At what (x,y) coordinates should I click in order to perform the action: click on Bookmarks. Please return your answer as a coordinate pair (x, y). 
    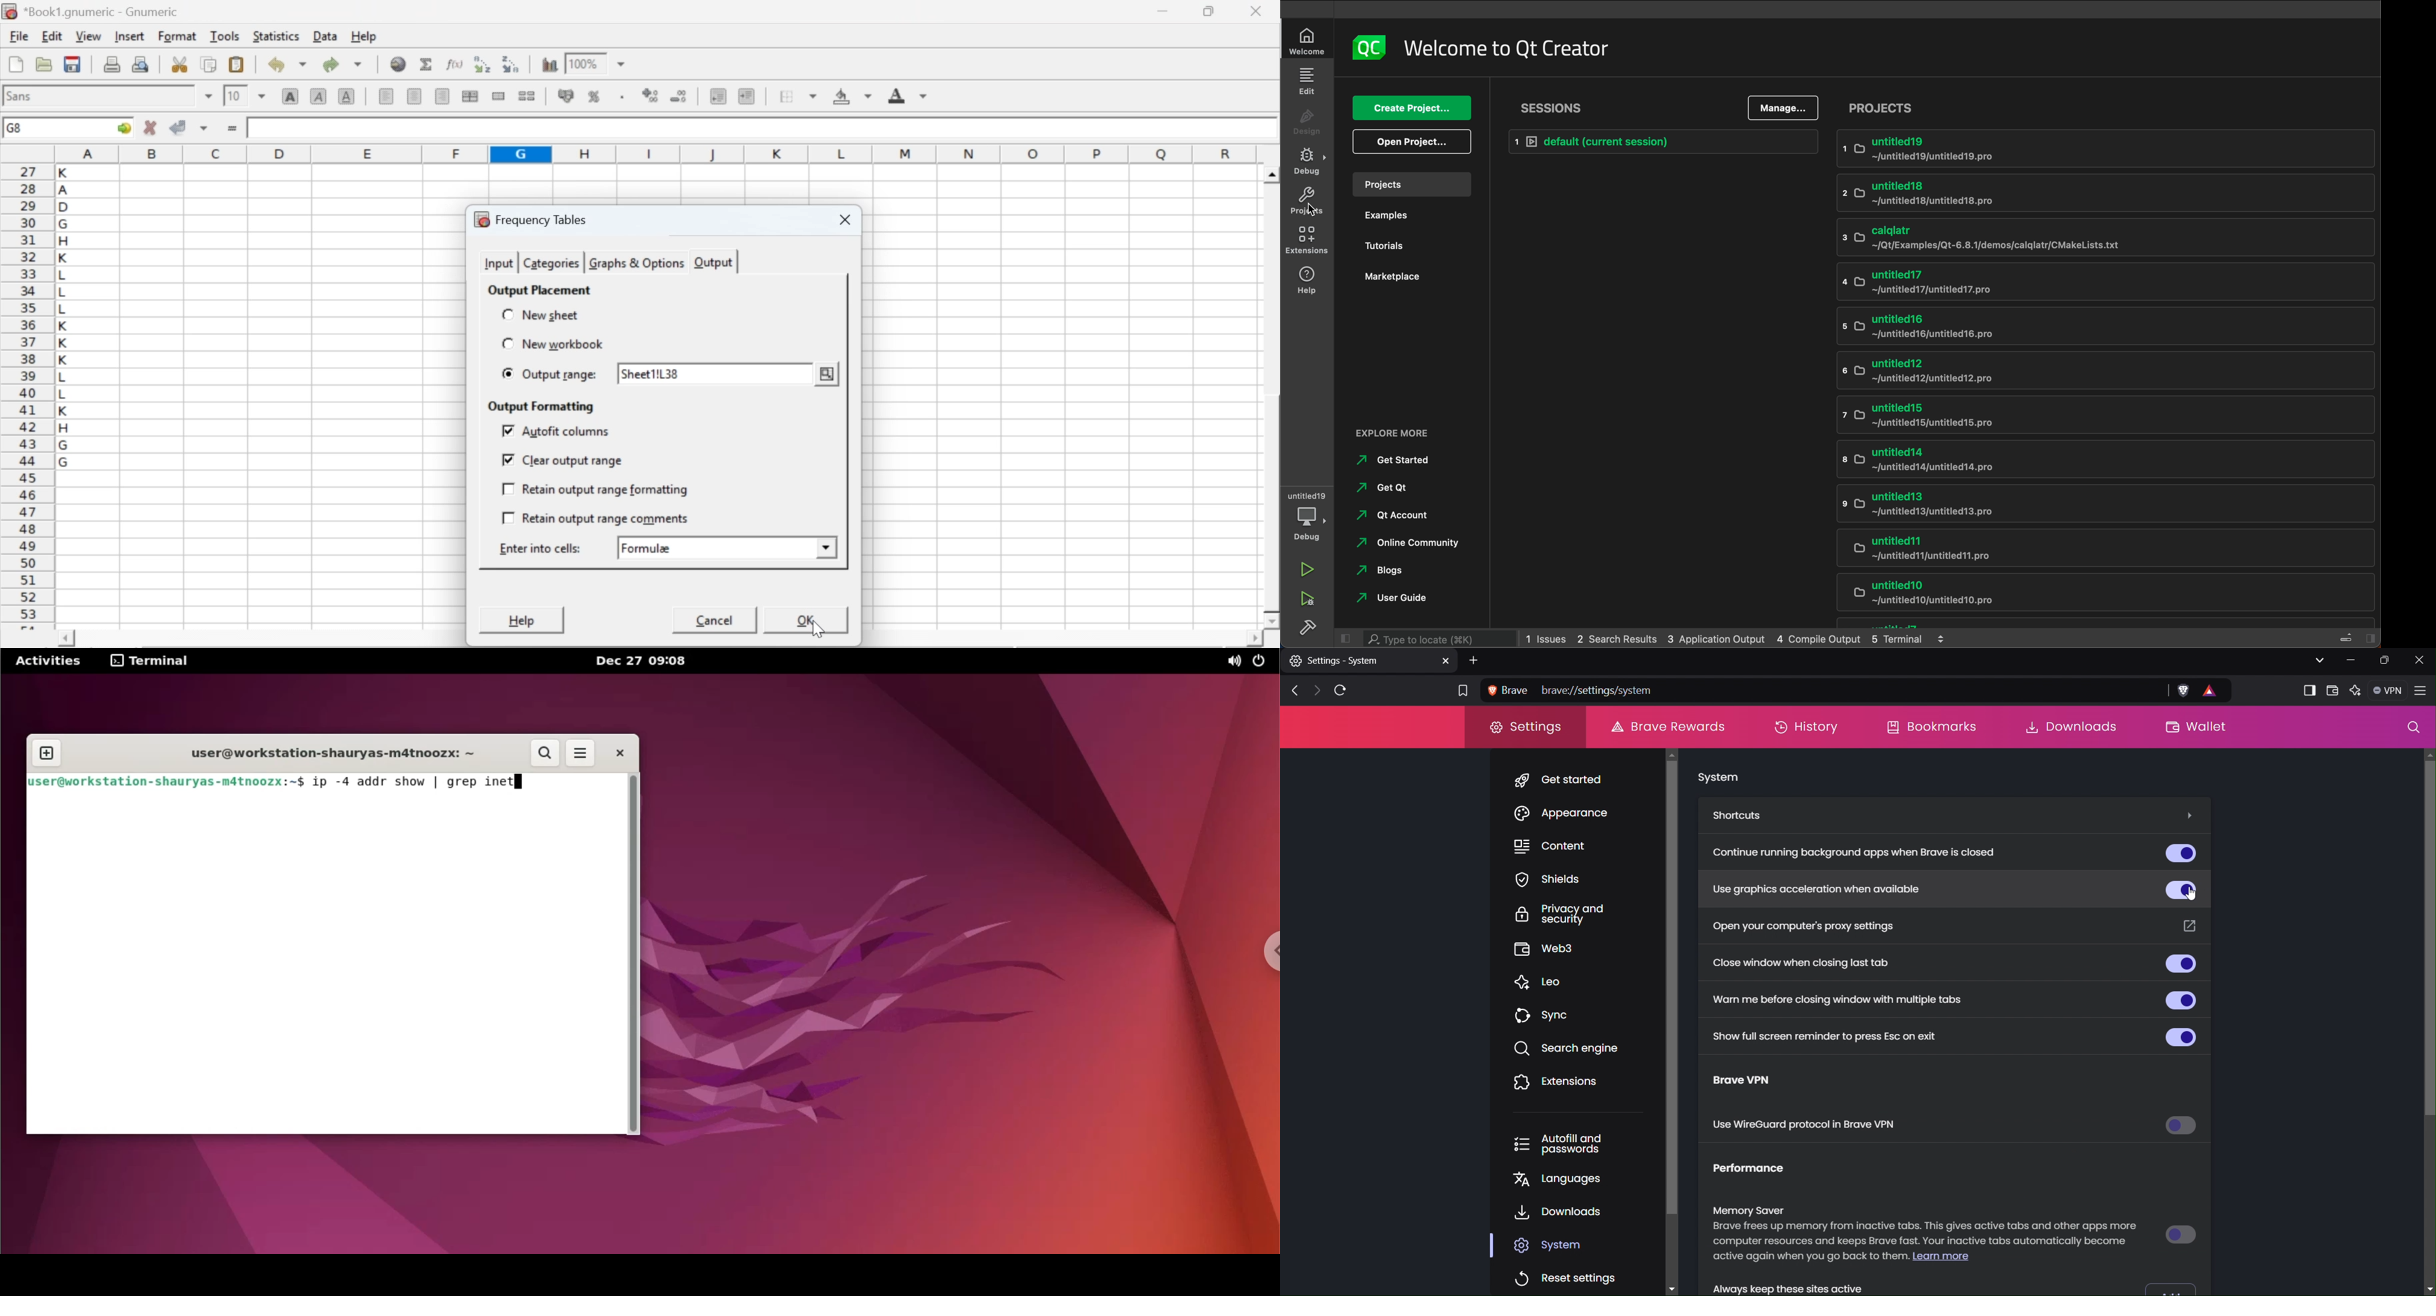
    Looking at the image, I should click on (1930, 728).